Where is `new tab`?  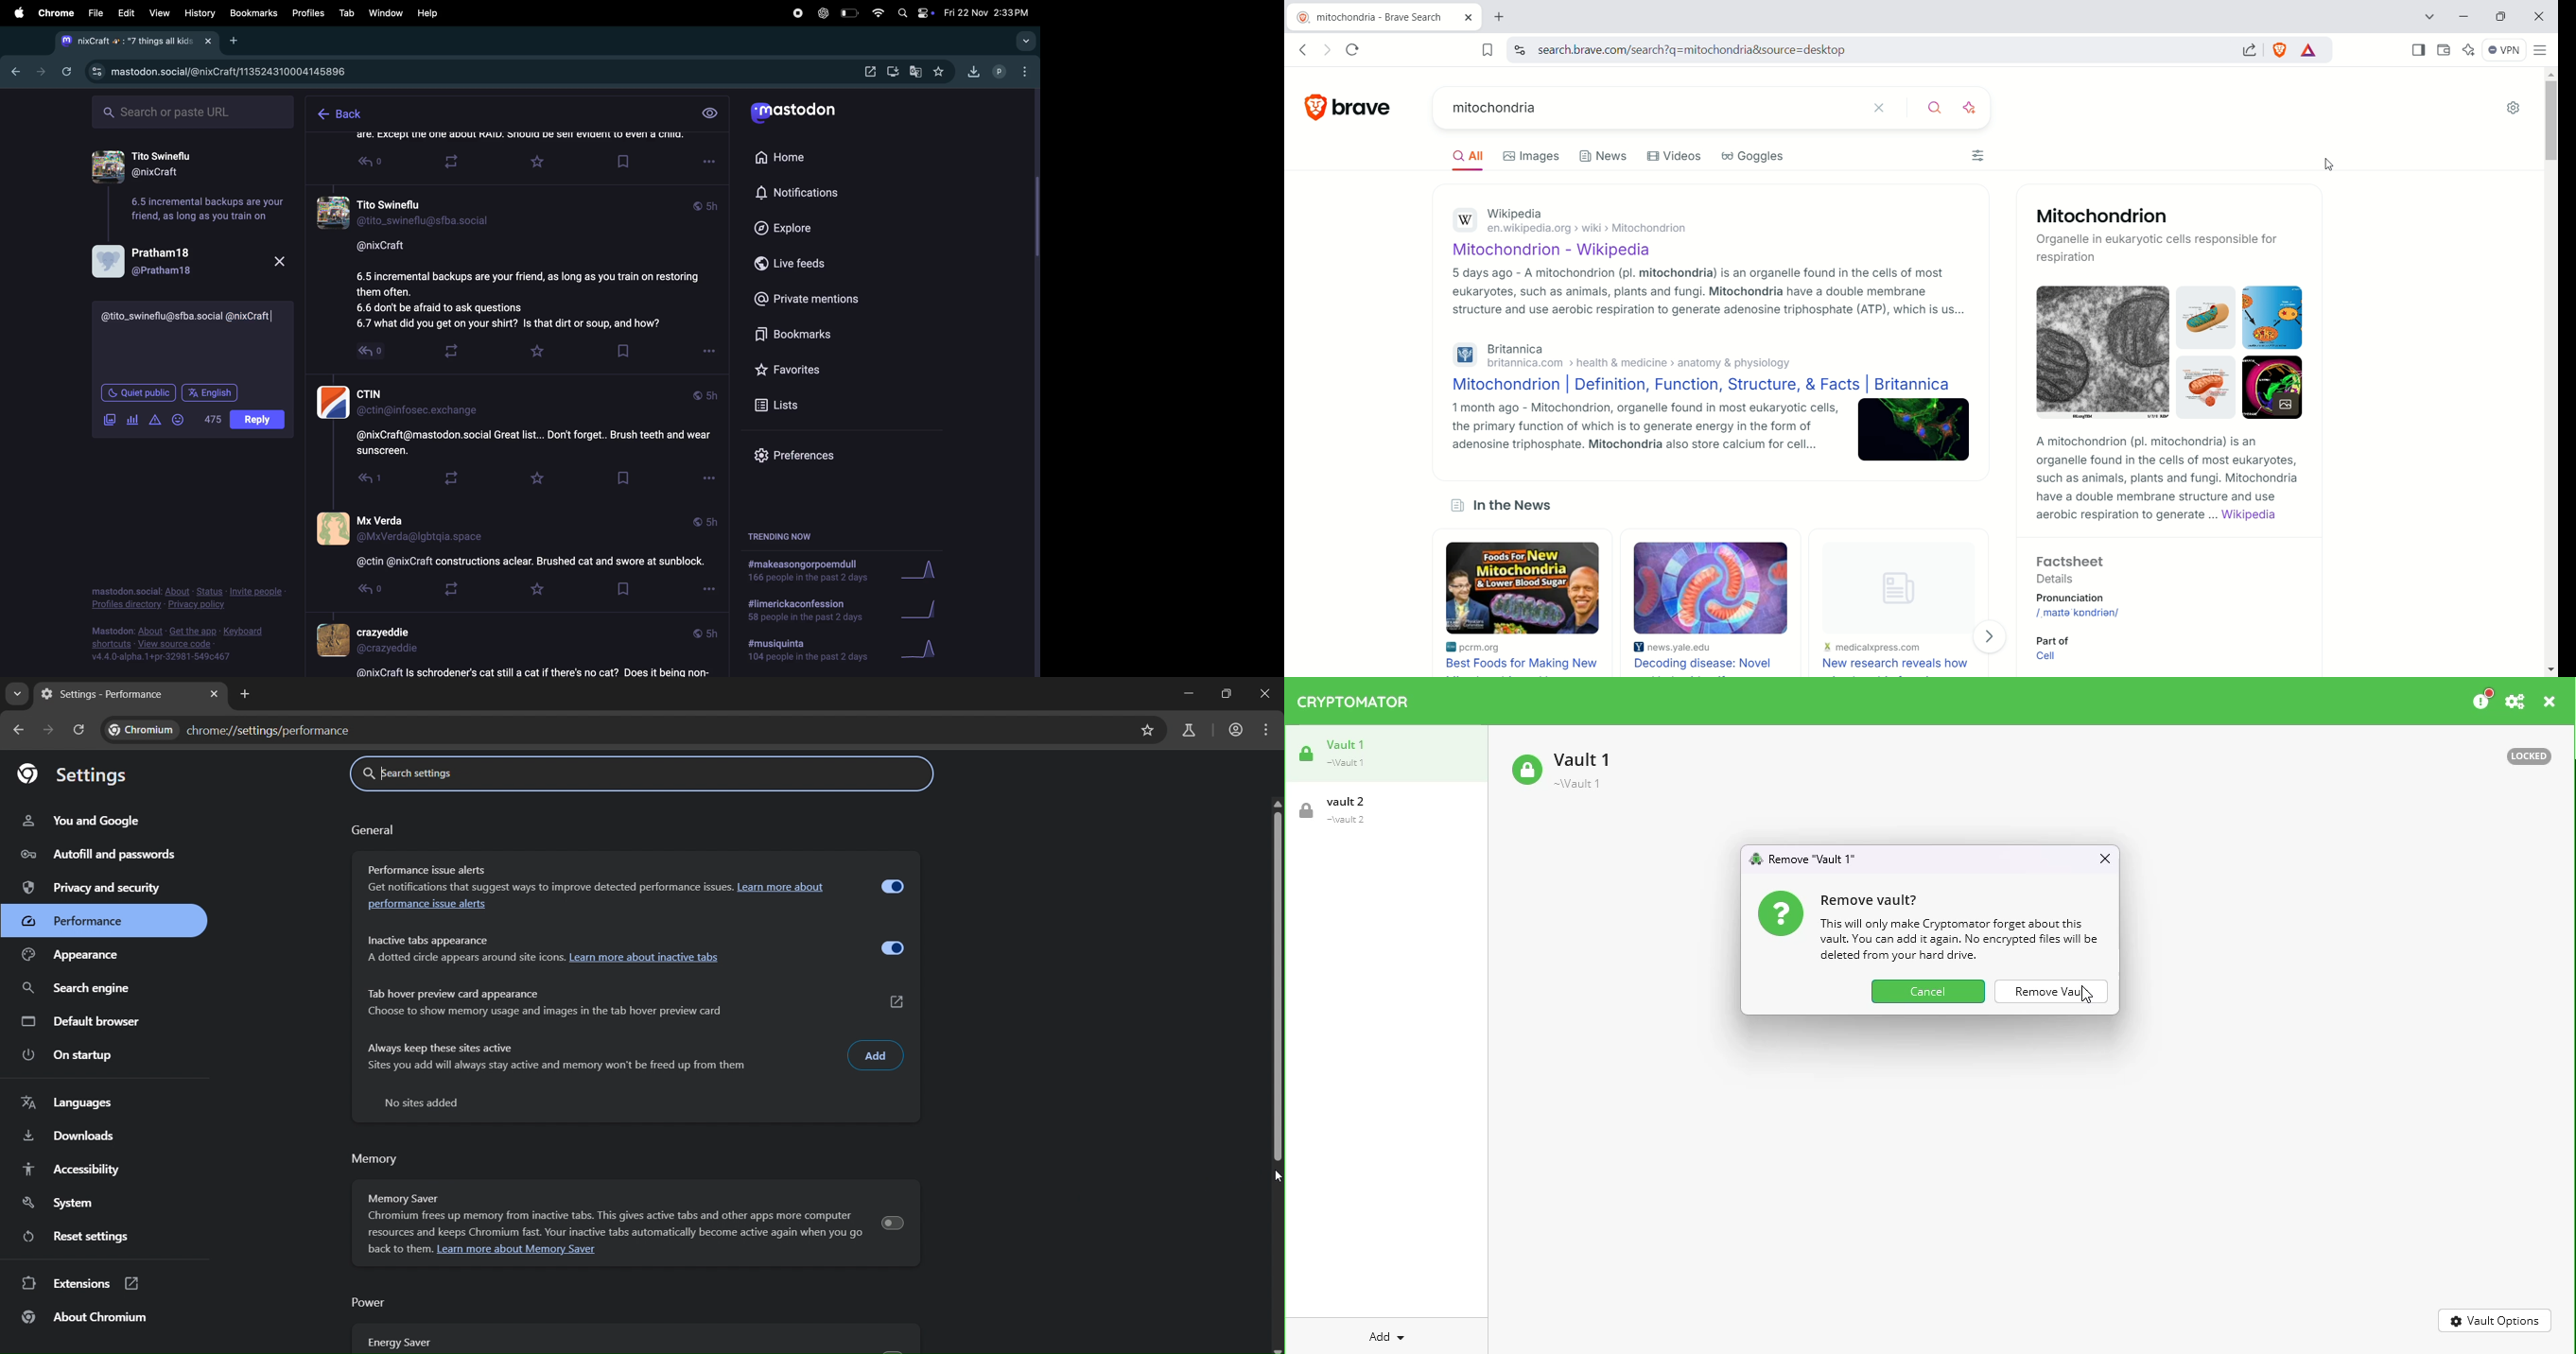 new tab is located at coordinates (1510, 16).